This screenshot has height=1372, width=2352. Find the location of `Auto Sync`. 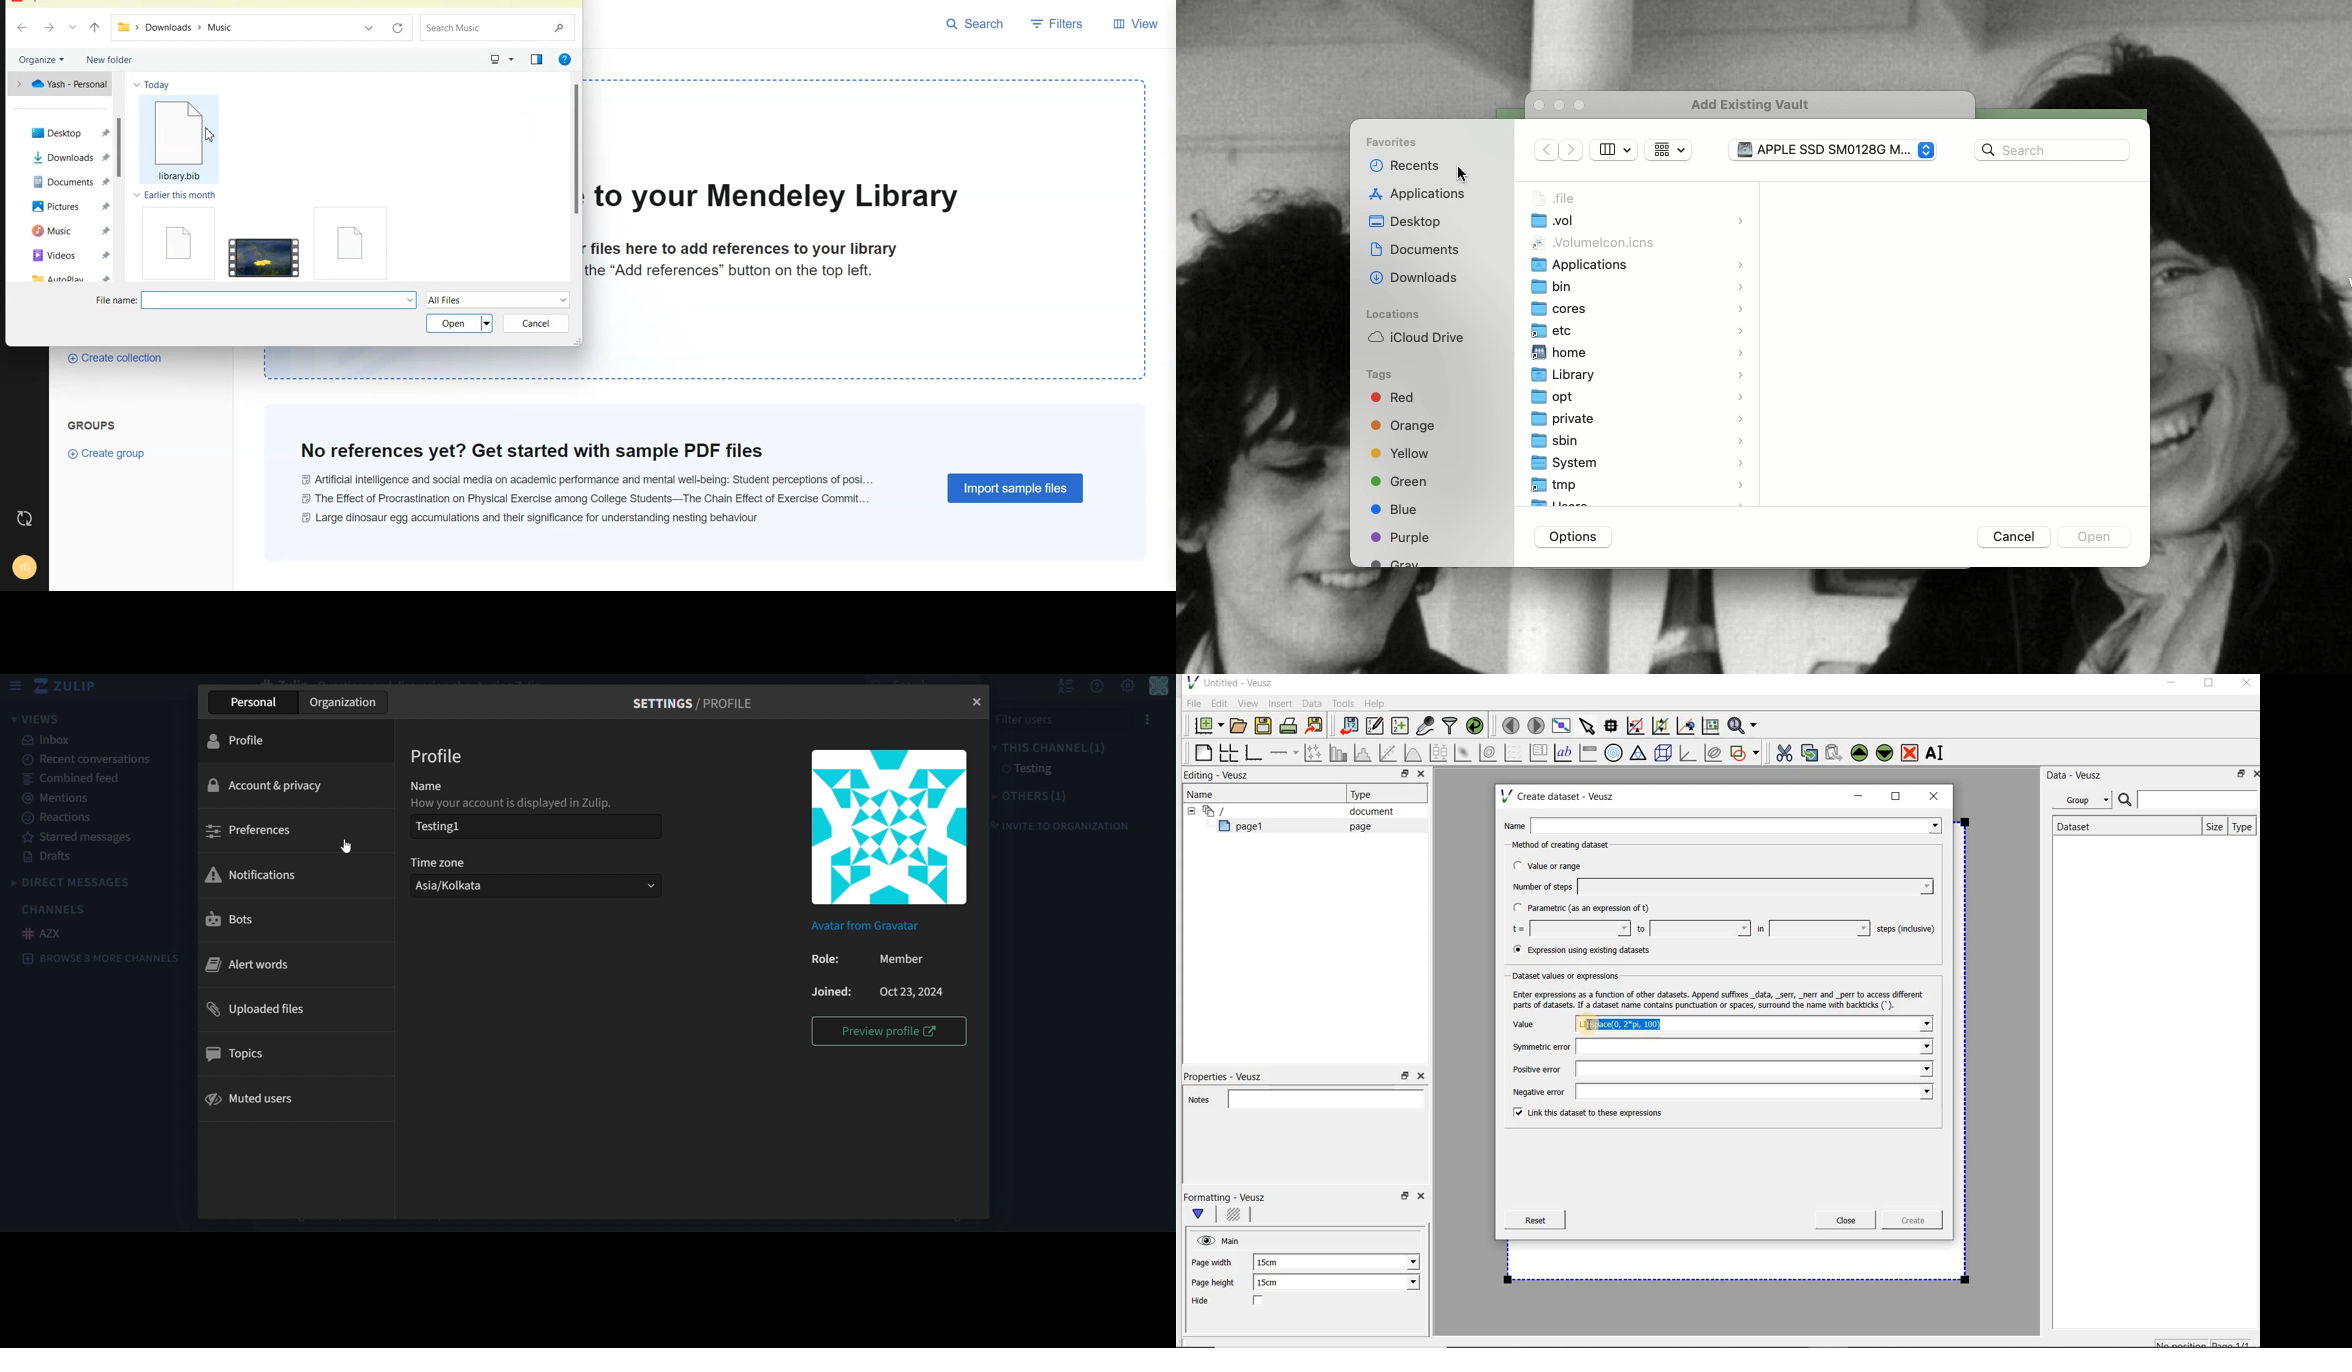

Auto Sync is located at coordinates (23, 518).